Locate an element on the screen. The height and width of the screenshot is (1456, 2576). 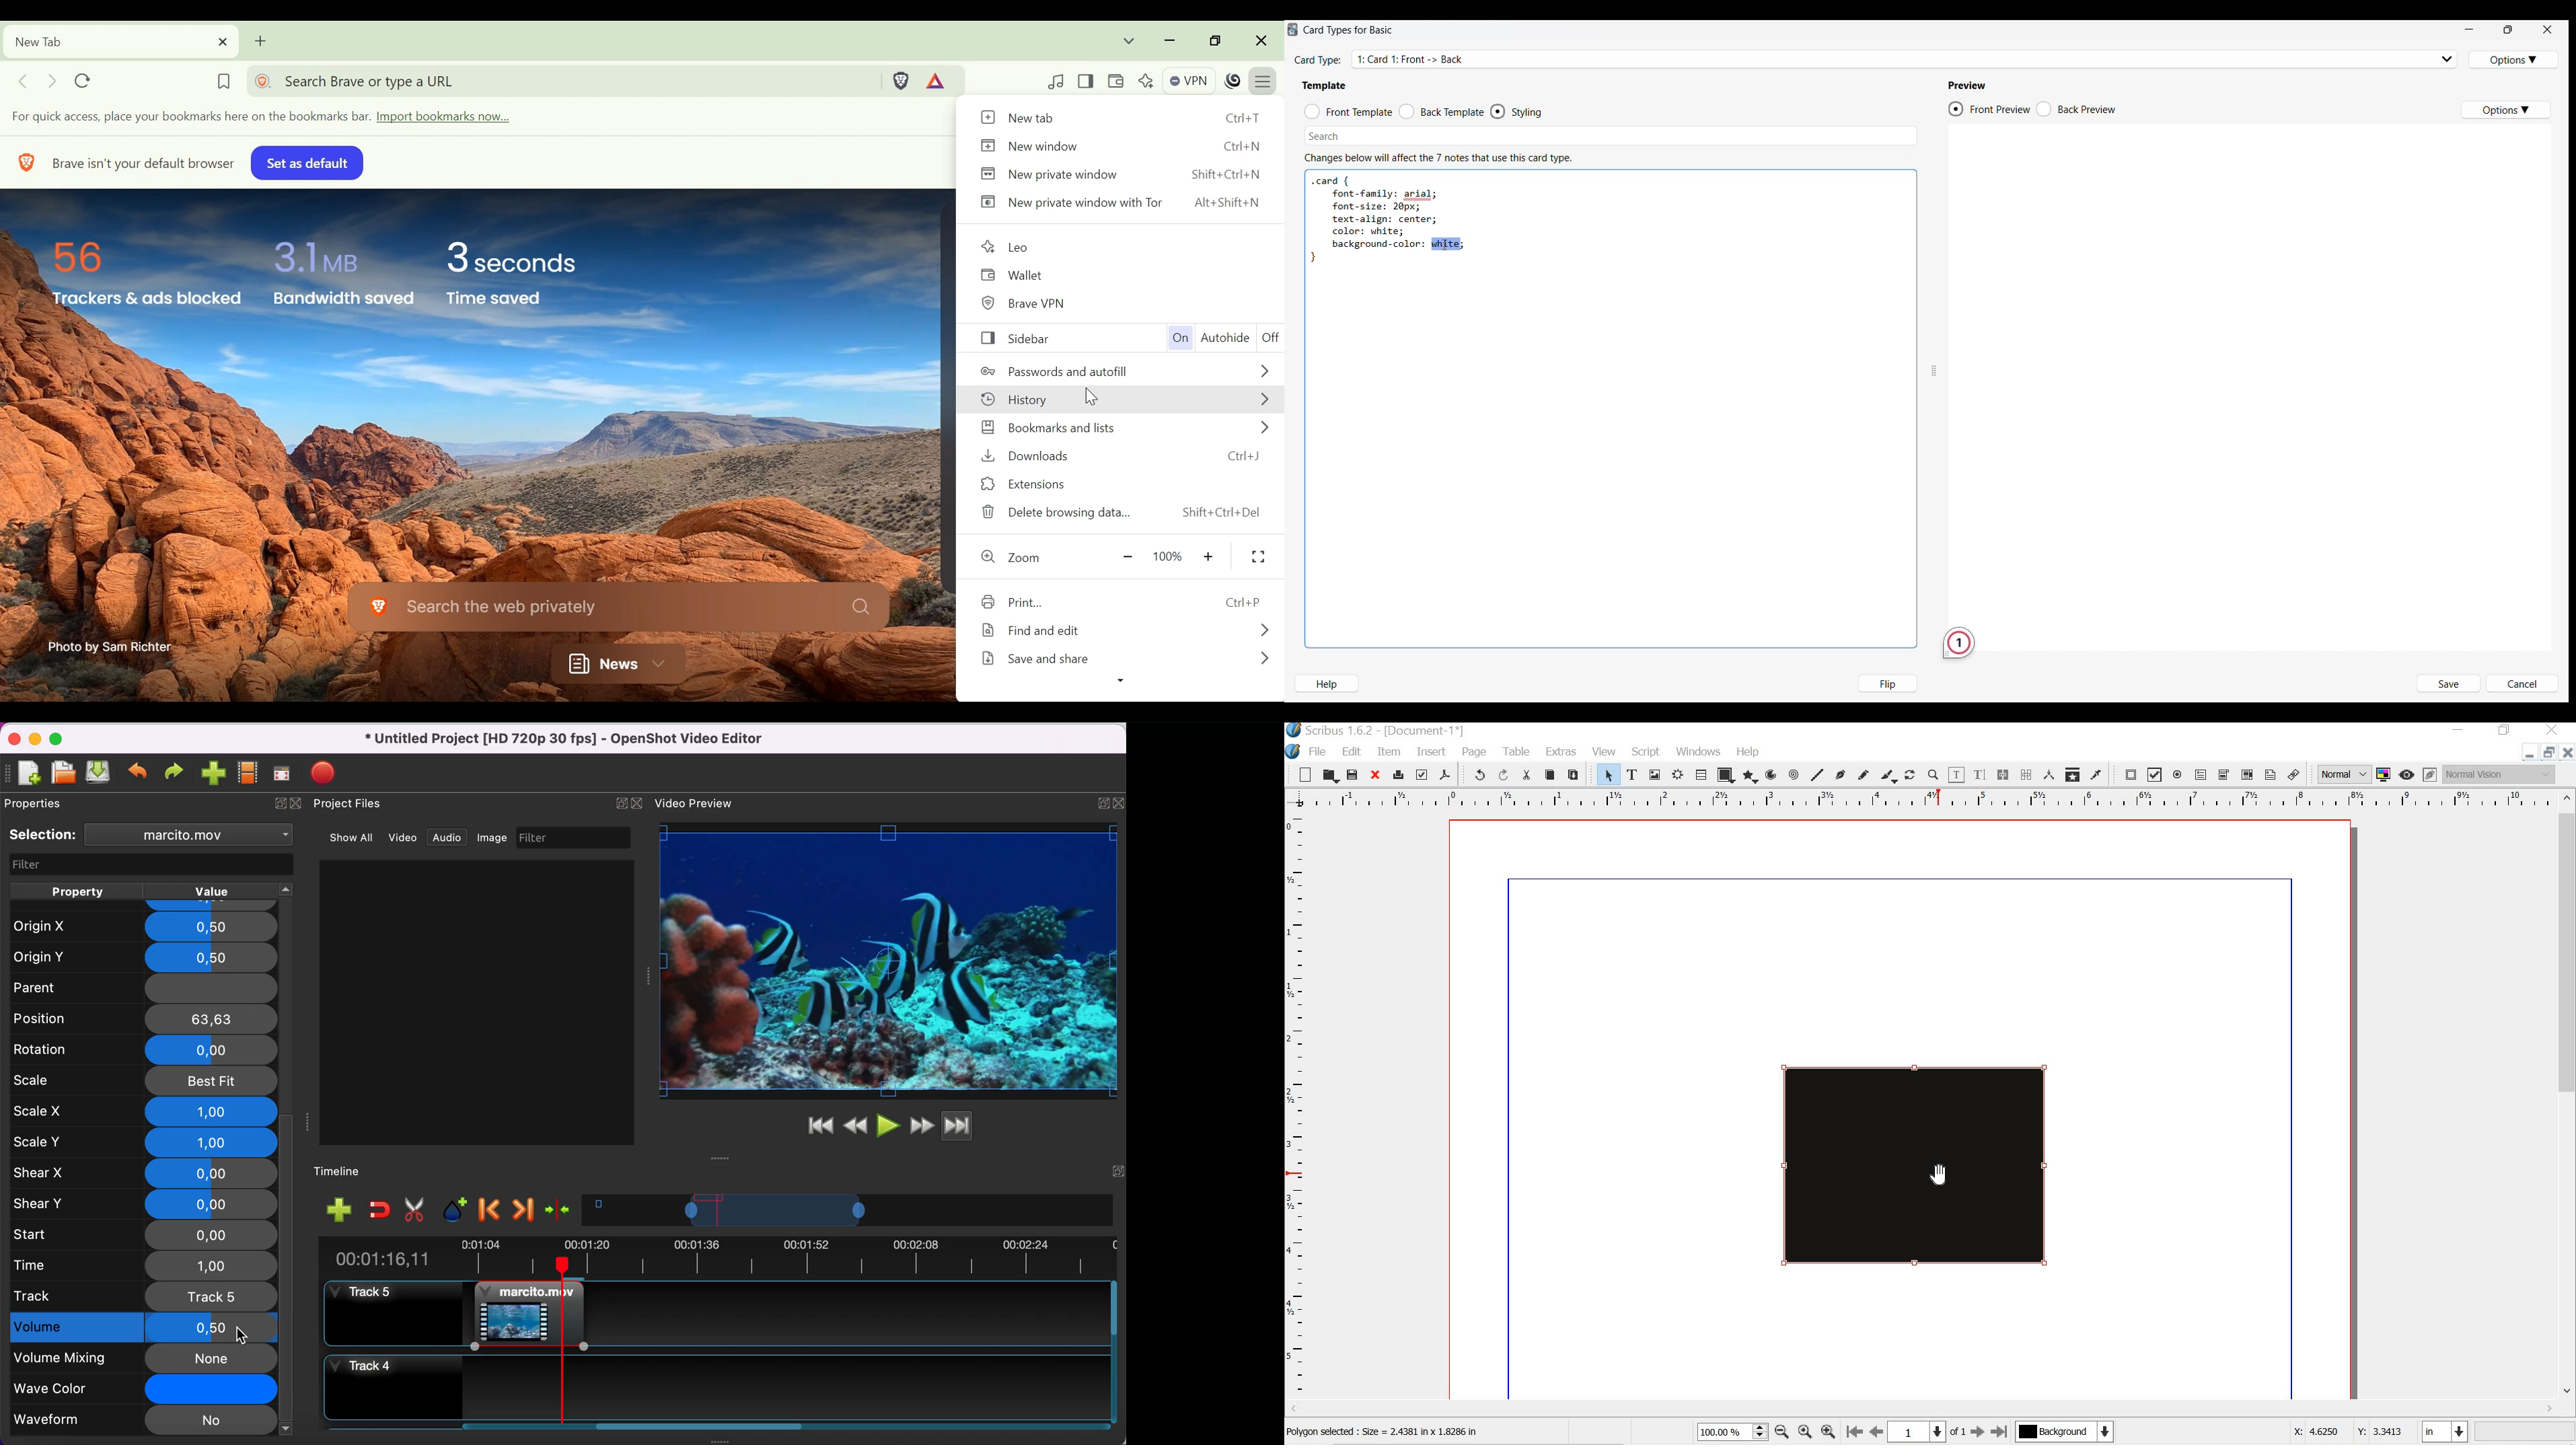
shear x 0 is located at coordinates (143, 1174).